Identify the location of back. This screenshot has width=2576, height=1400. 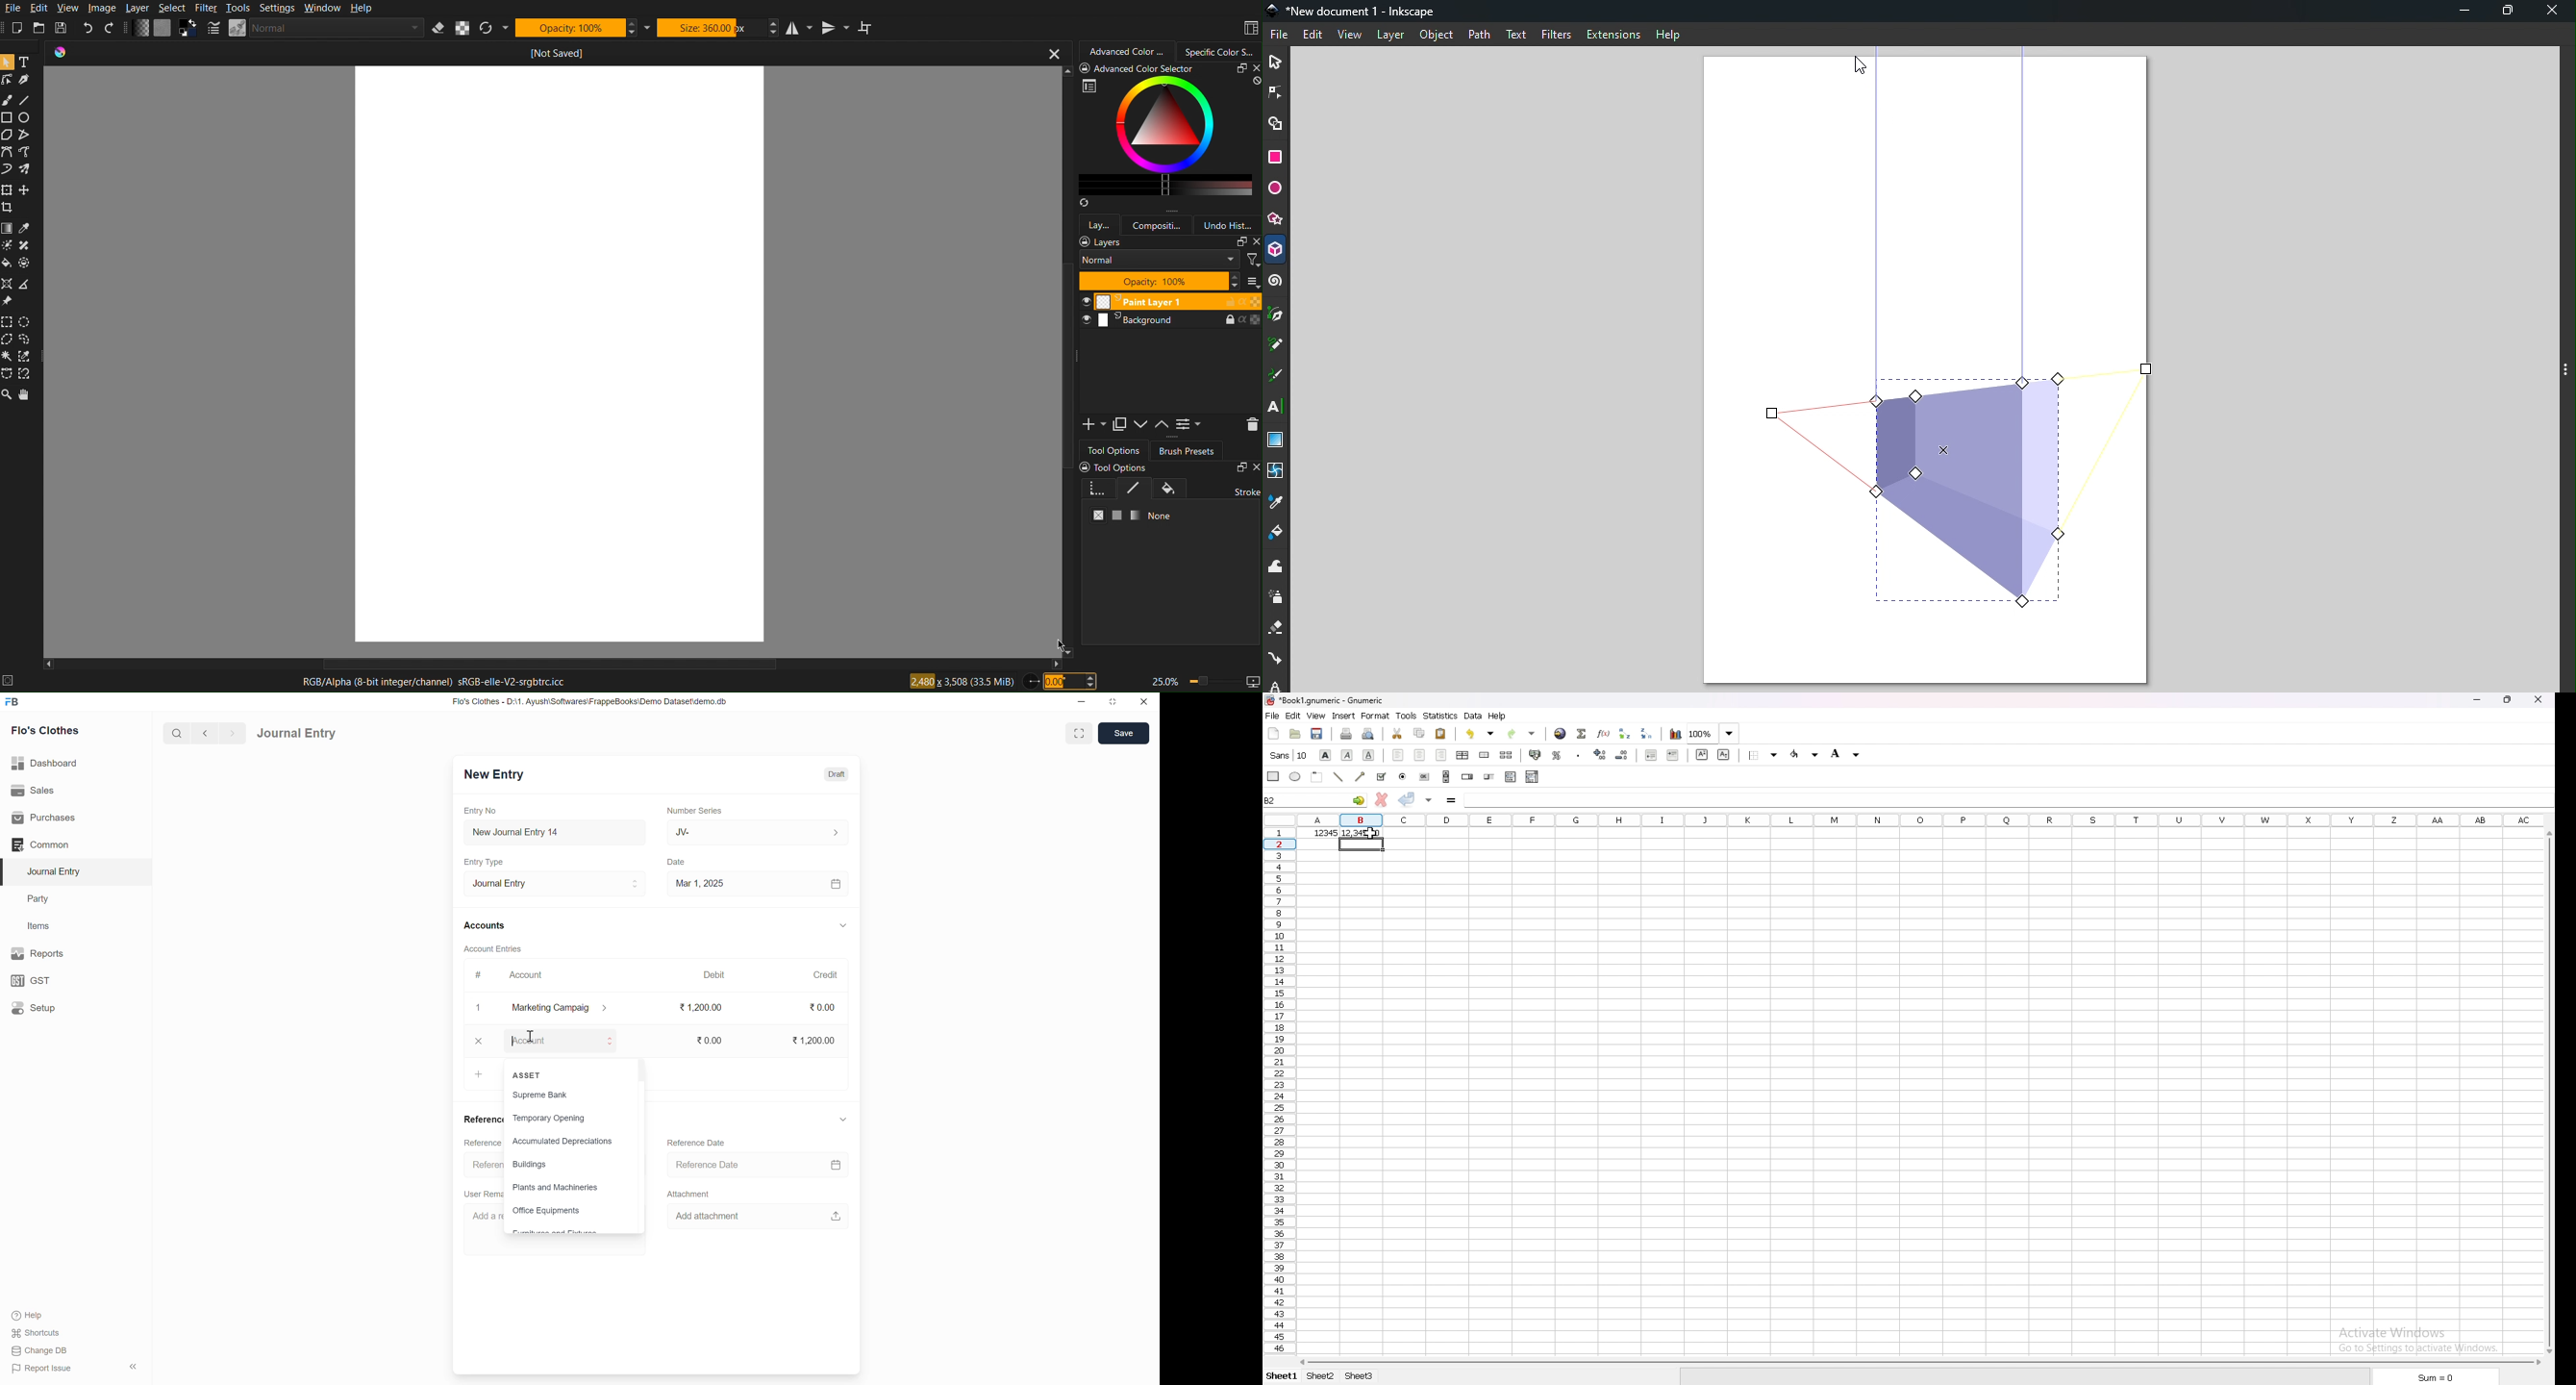
(203, 733).